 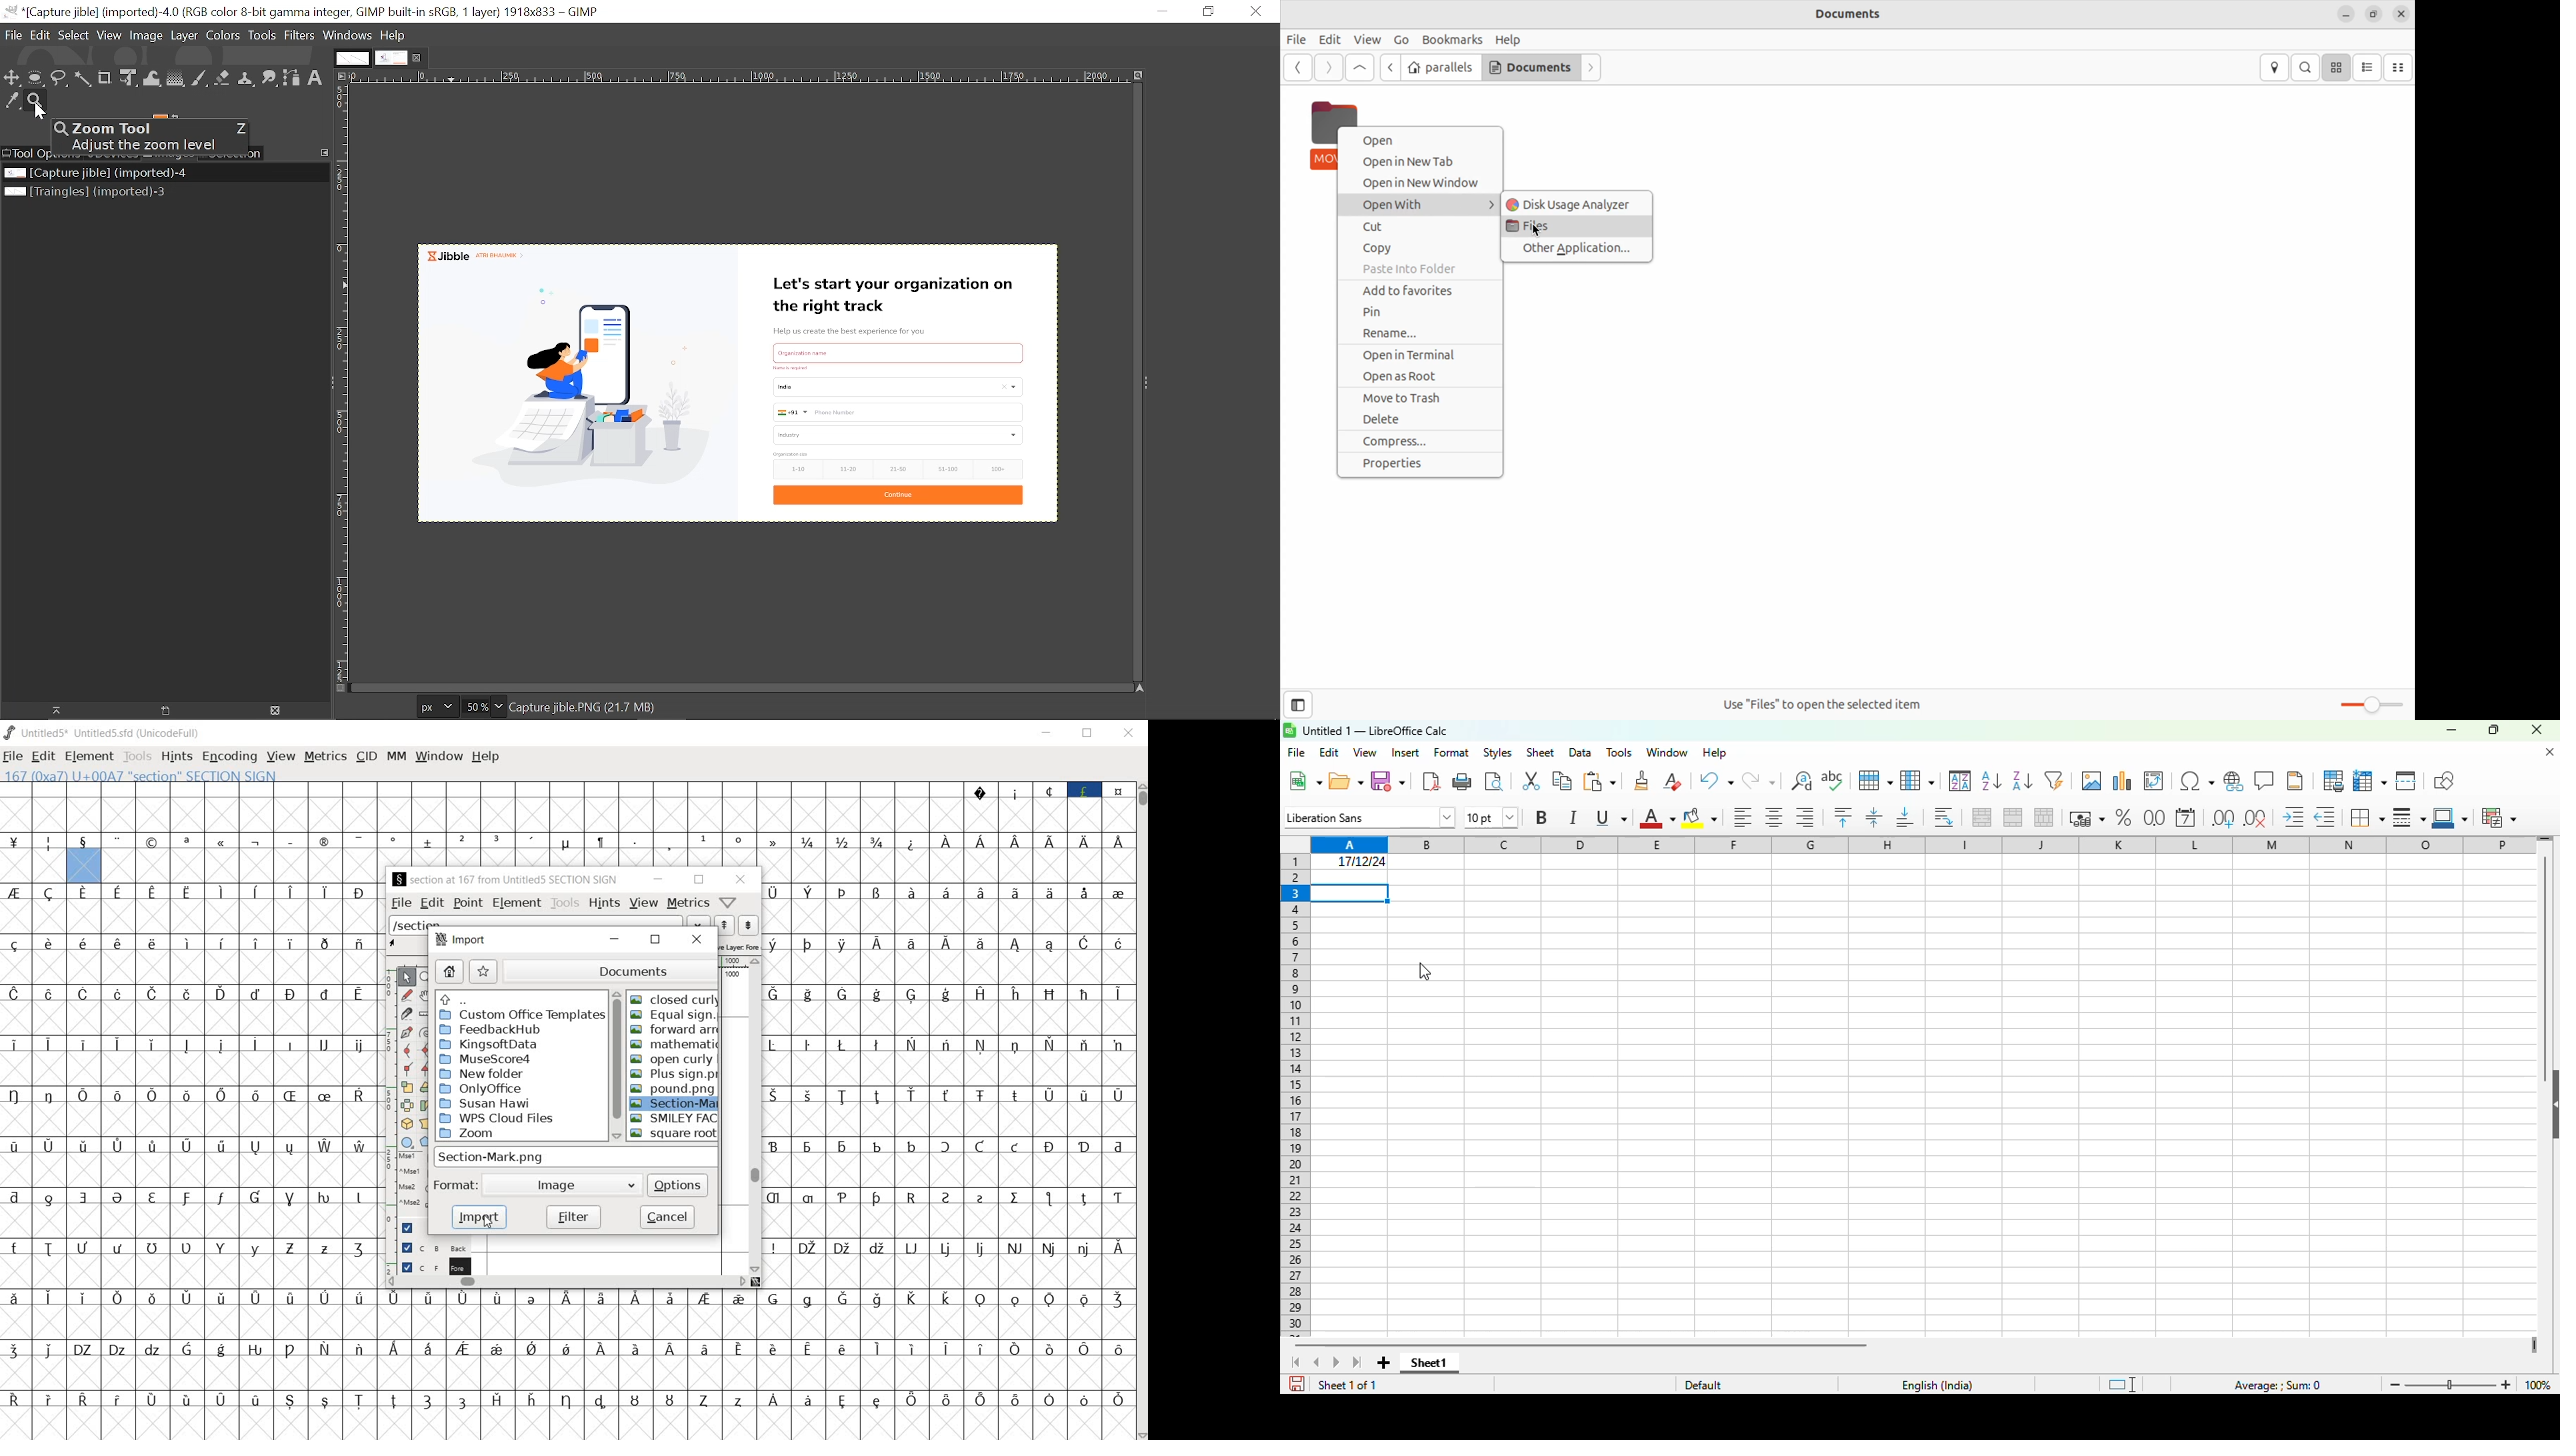 I want to click on Move to Trash, so click(x=1420, y=399).